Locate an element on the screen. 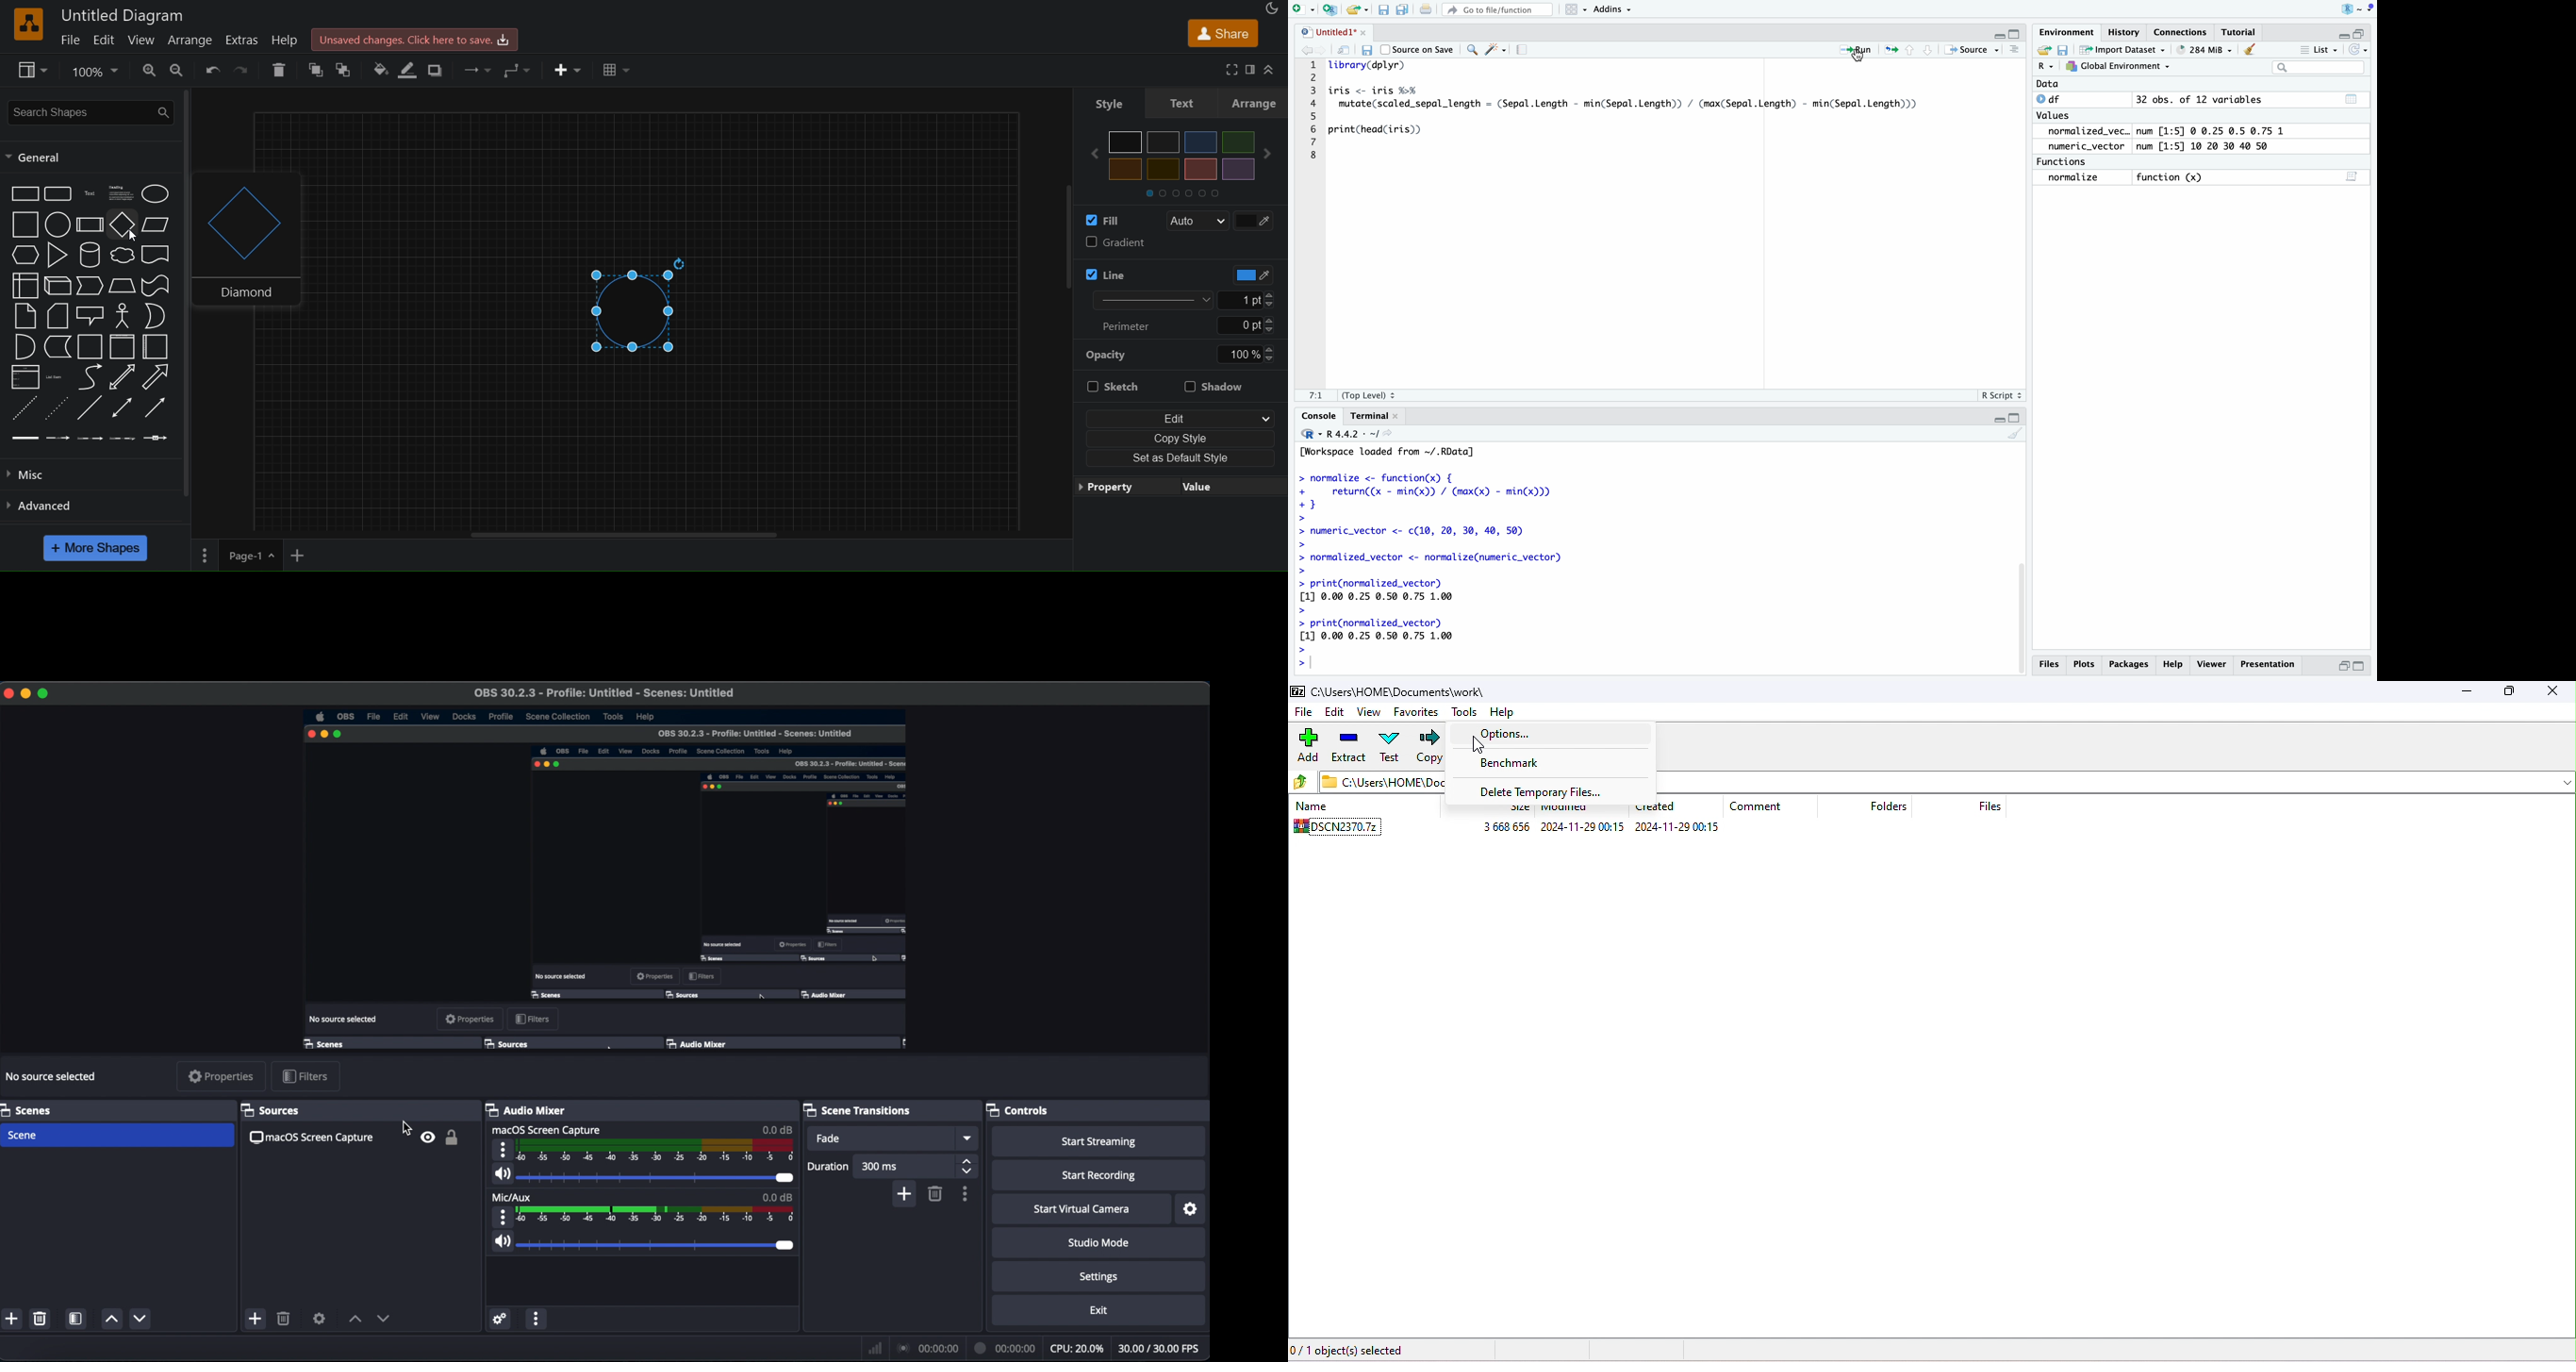  Source on Save is located at coordinates (1418, 48).